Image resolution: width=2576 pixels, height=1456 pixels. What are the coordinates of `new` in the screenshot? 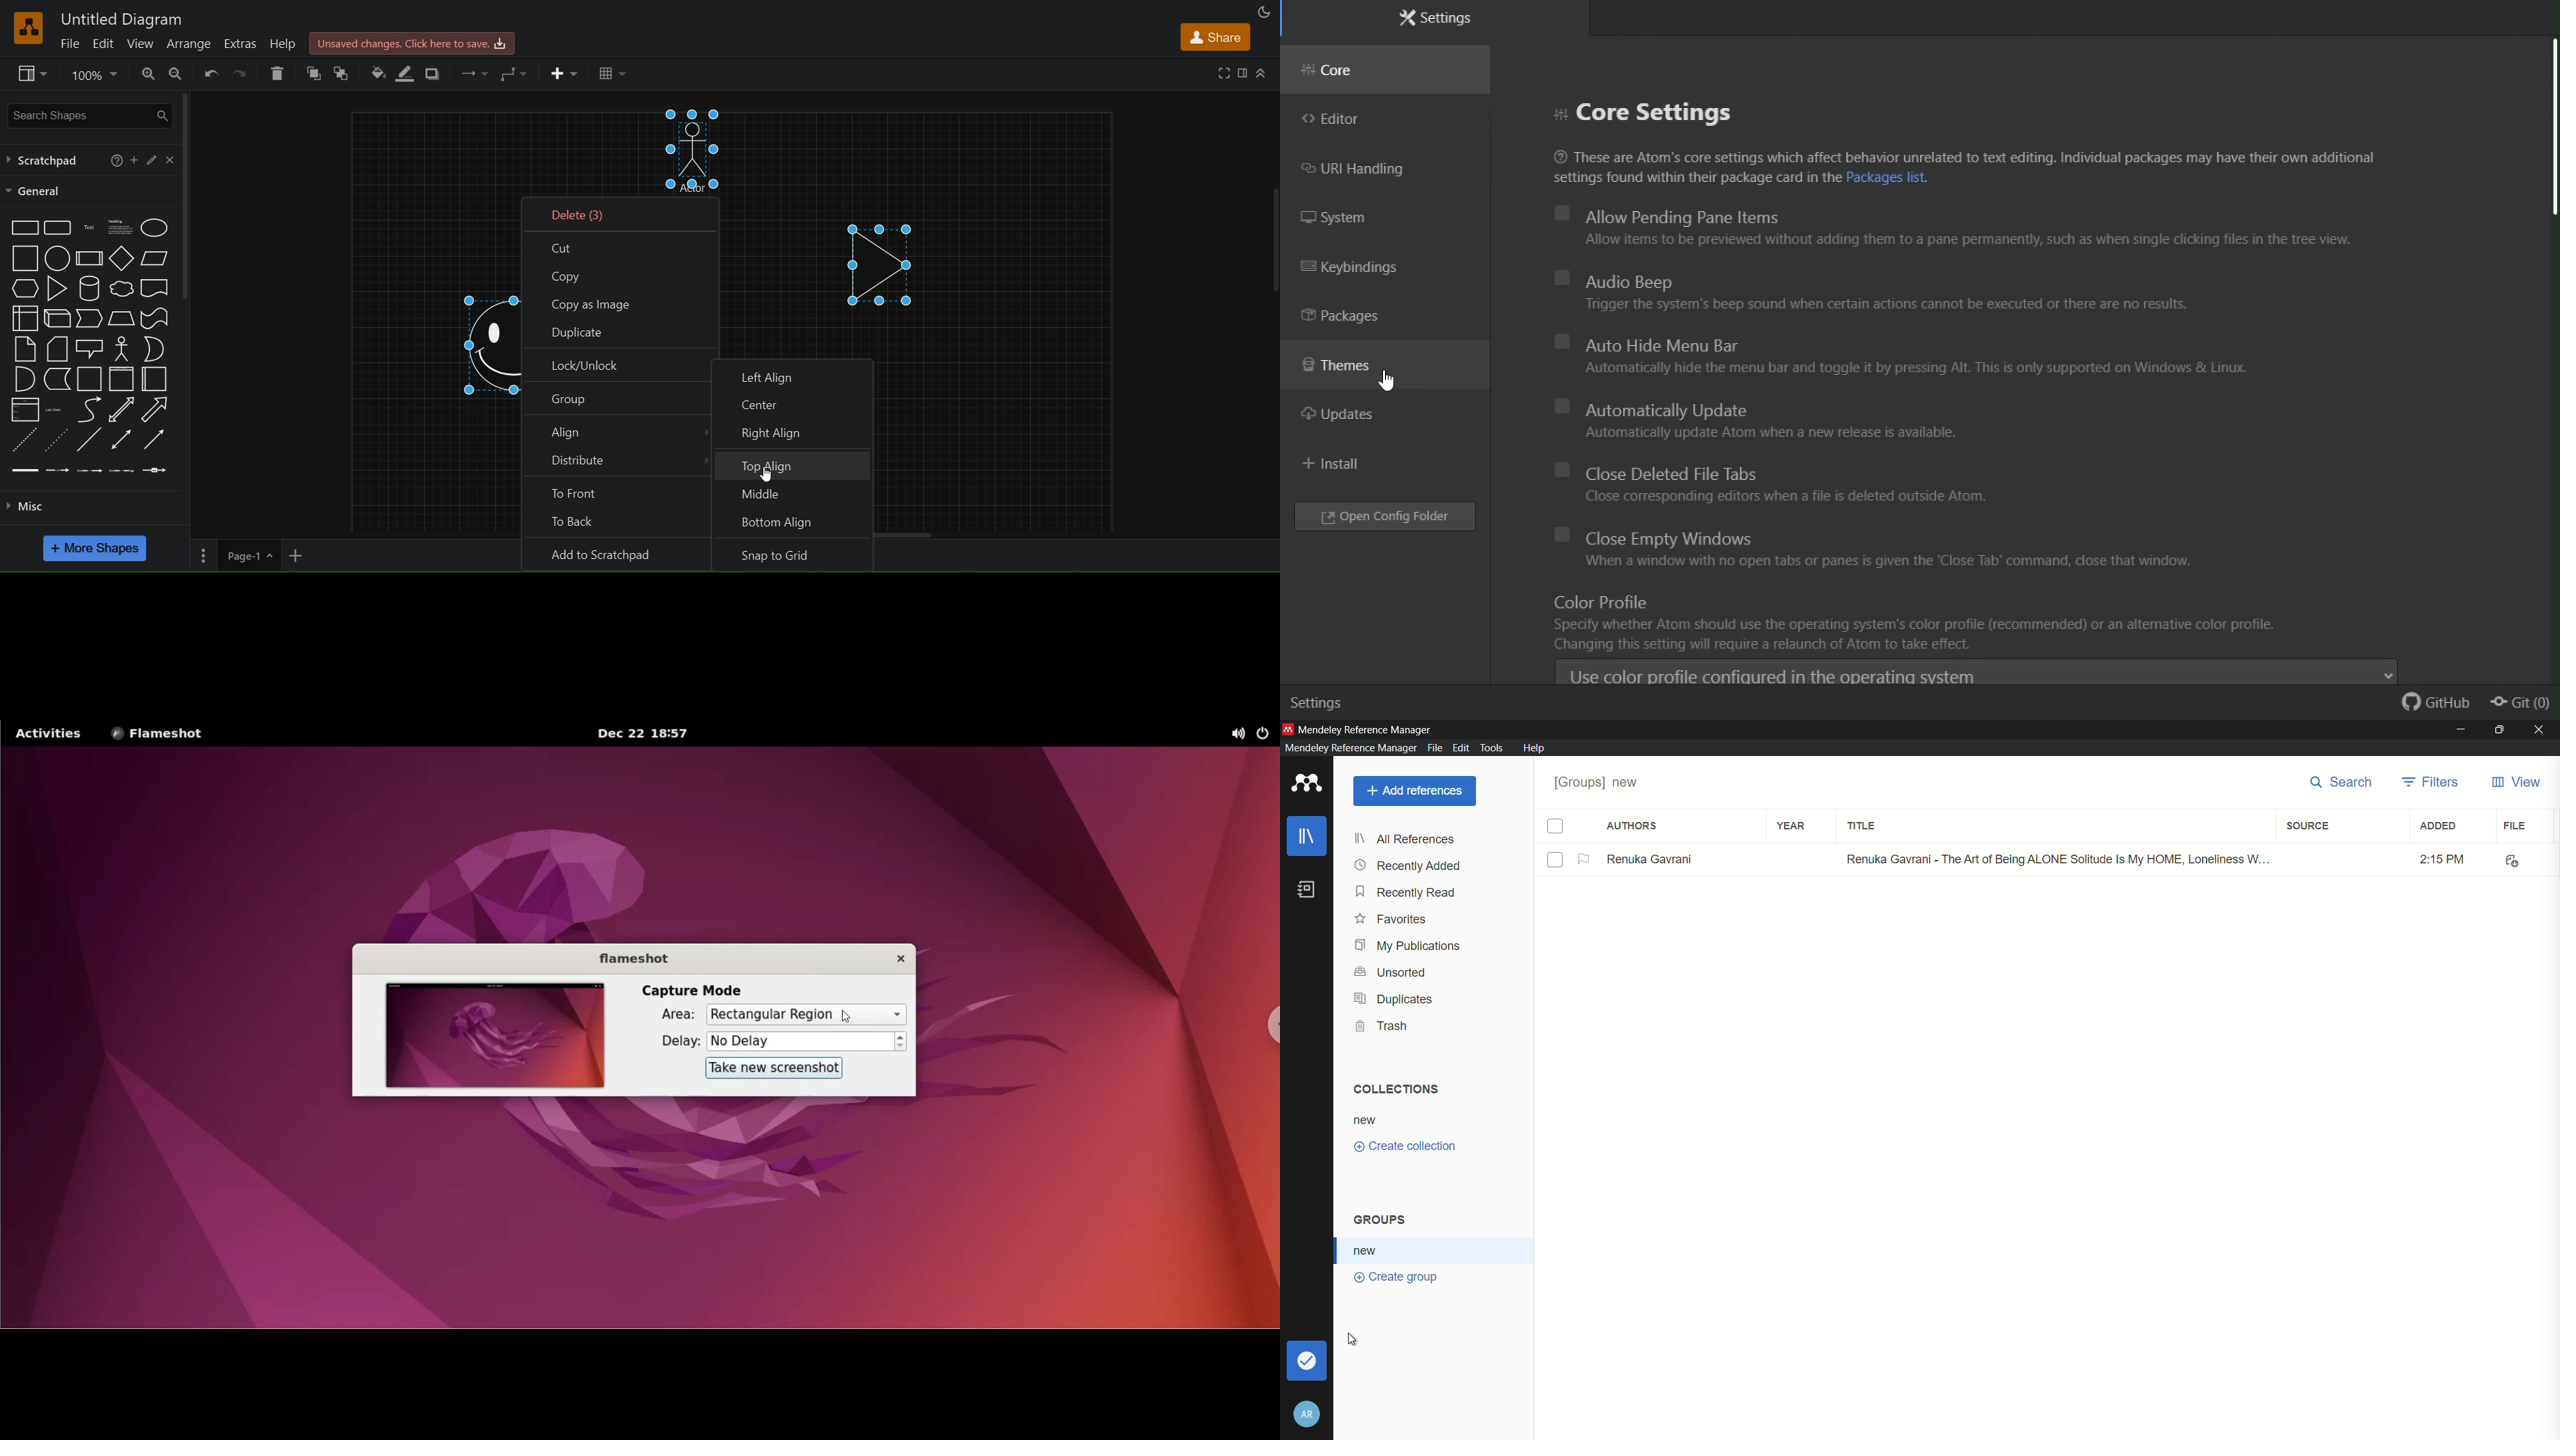 It's located at (1369, 1120).